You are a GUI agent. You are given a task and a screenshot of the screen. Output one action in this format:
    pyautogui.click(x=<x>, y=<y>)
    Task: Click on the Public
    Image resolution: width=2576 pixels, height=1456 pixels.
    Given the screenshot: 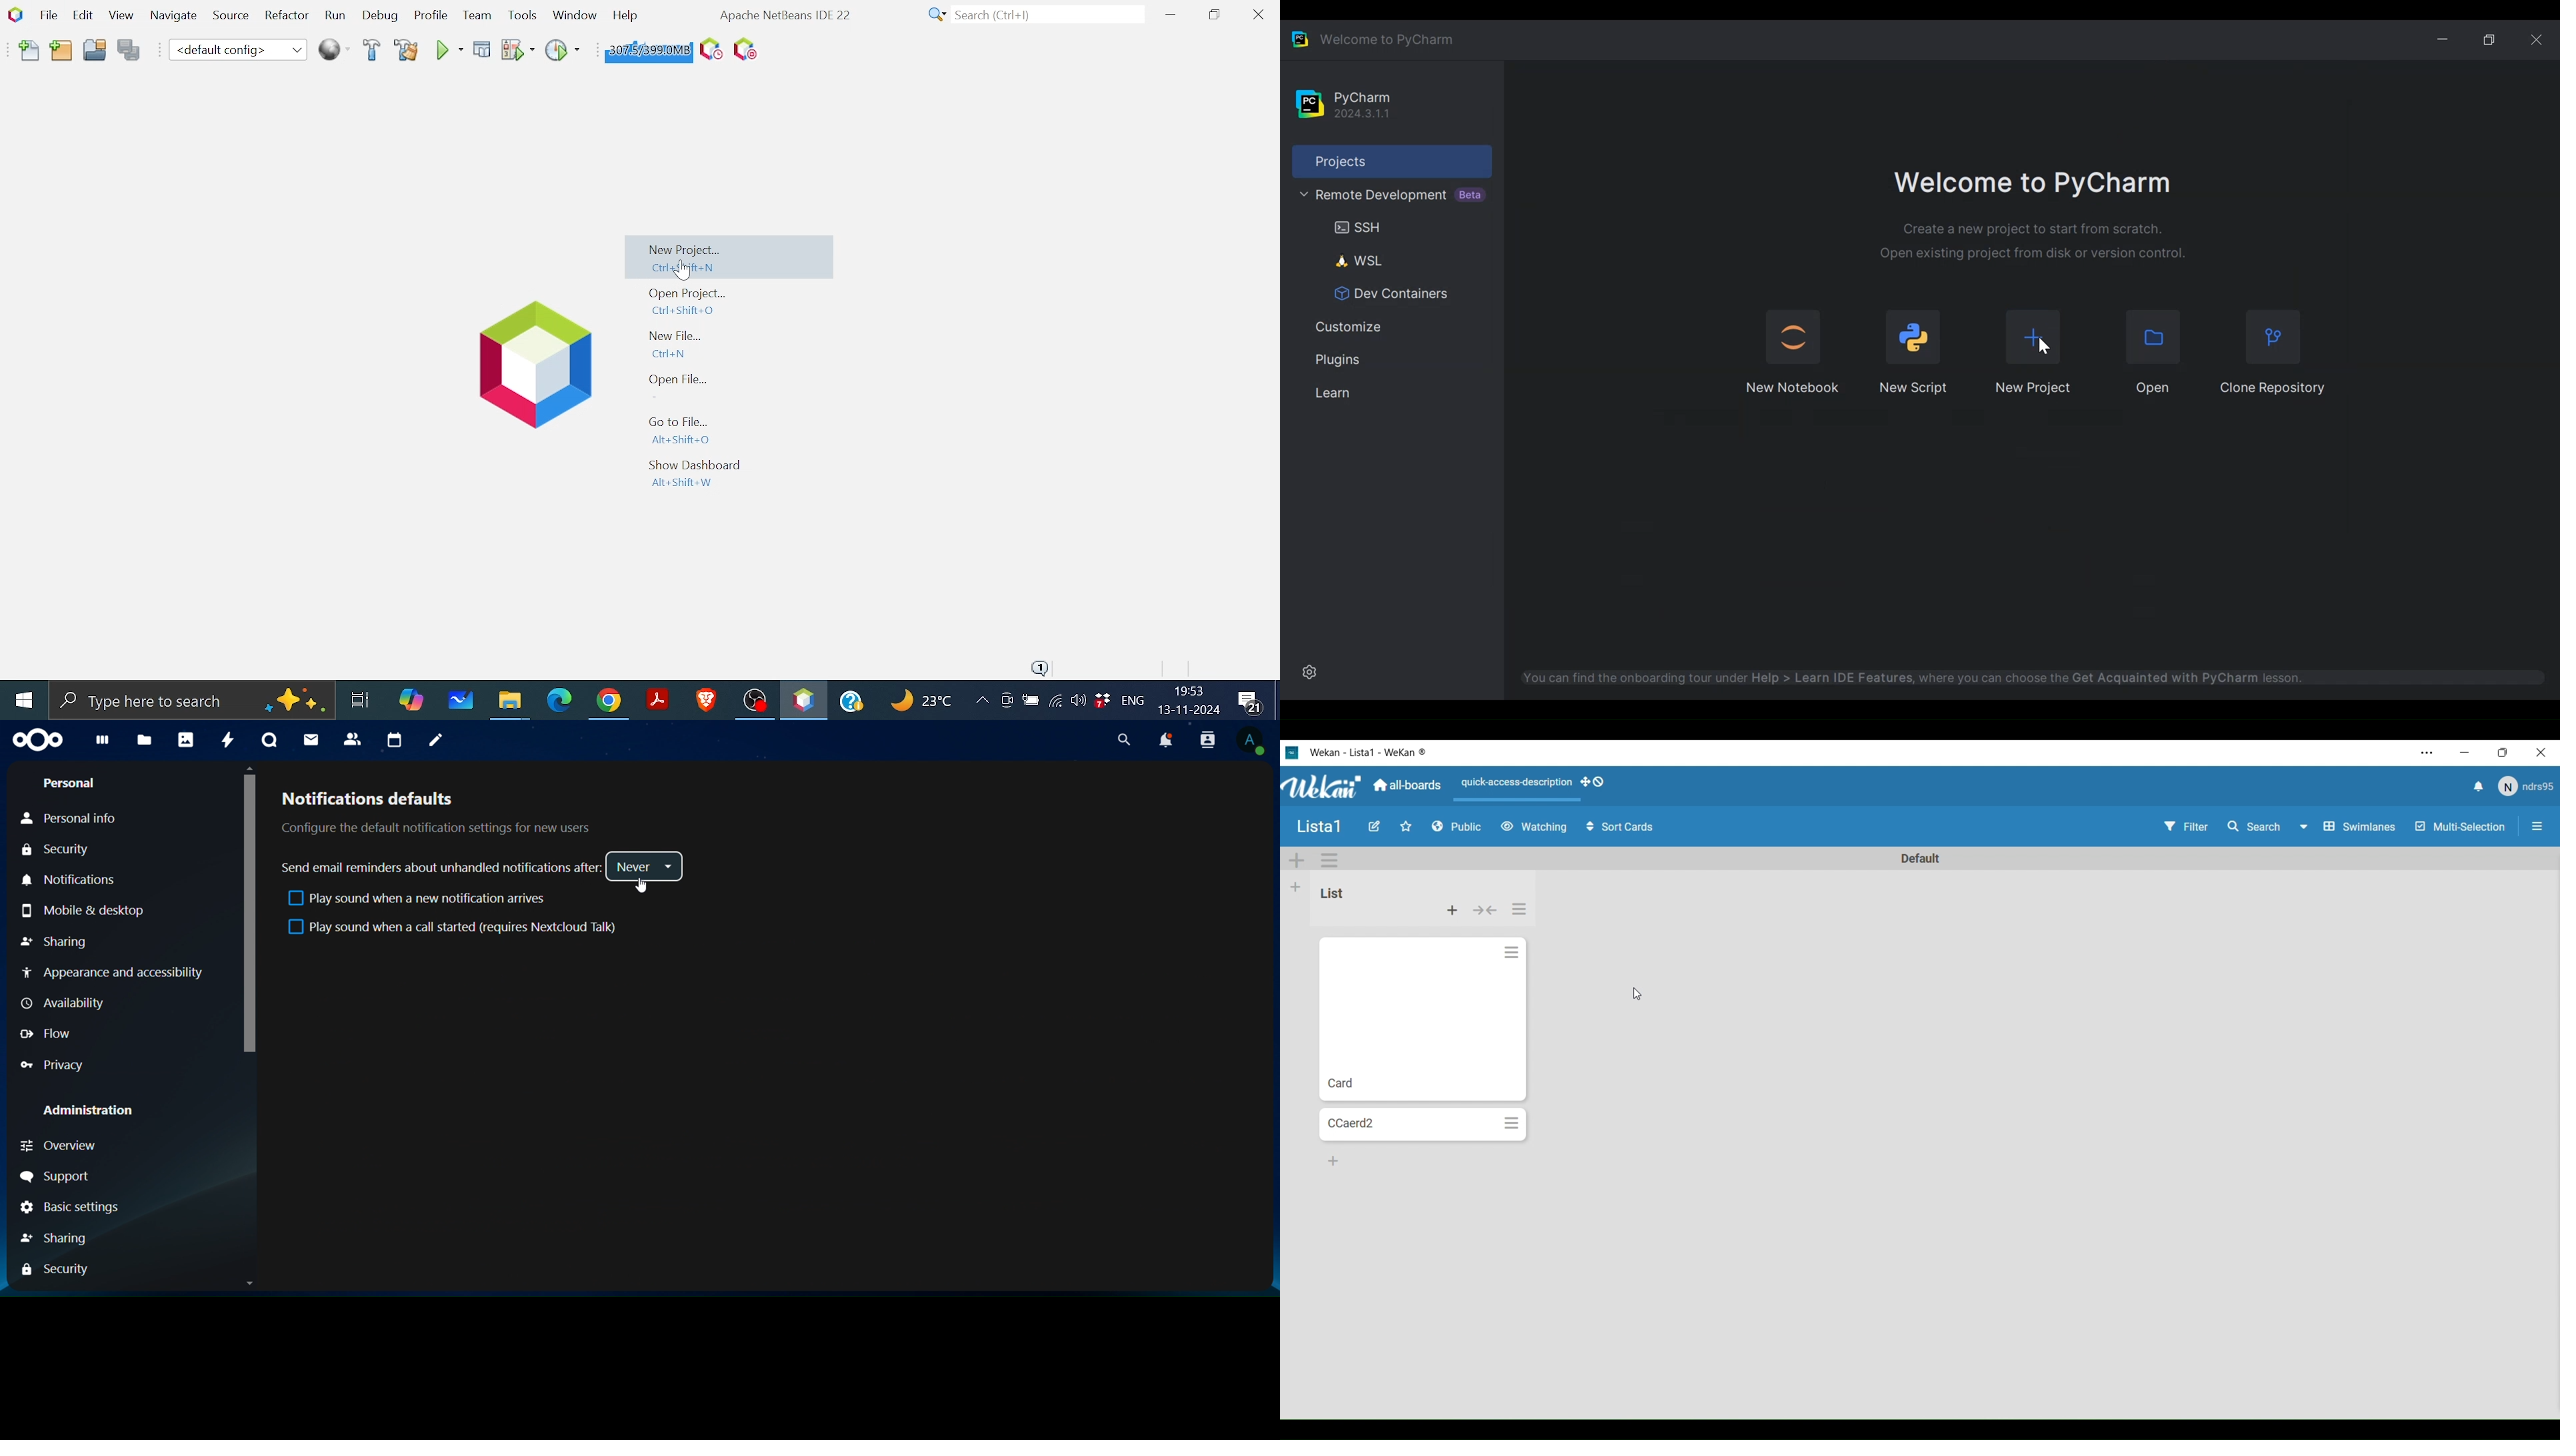 What is the action you would take?
    pyautogui.click(x=1457, y=827)
    